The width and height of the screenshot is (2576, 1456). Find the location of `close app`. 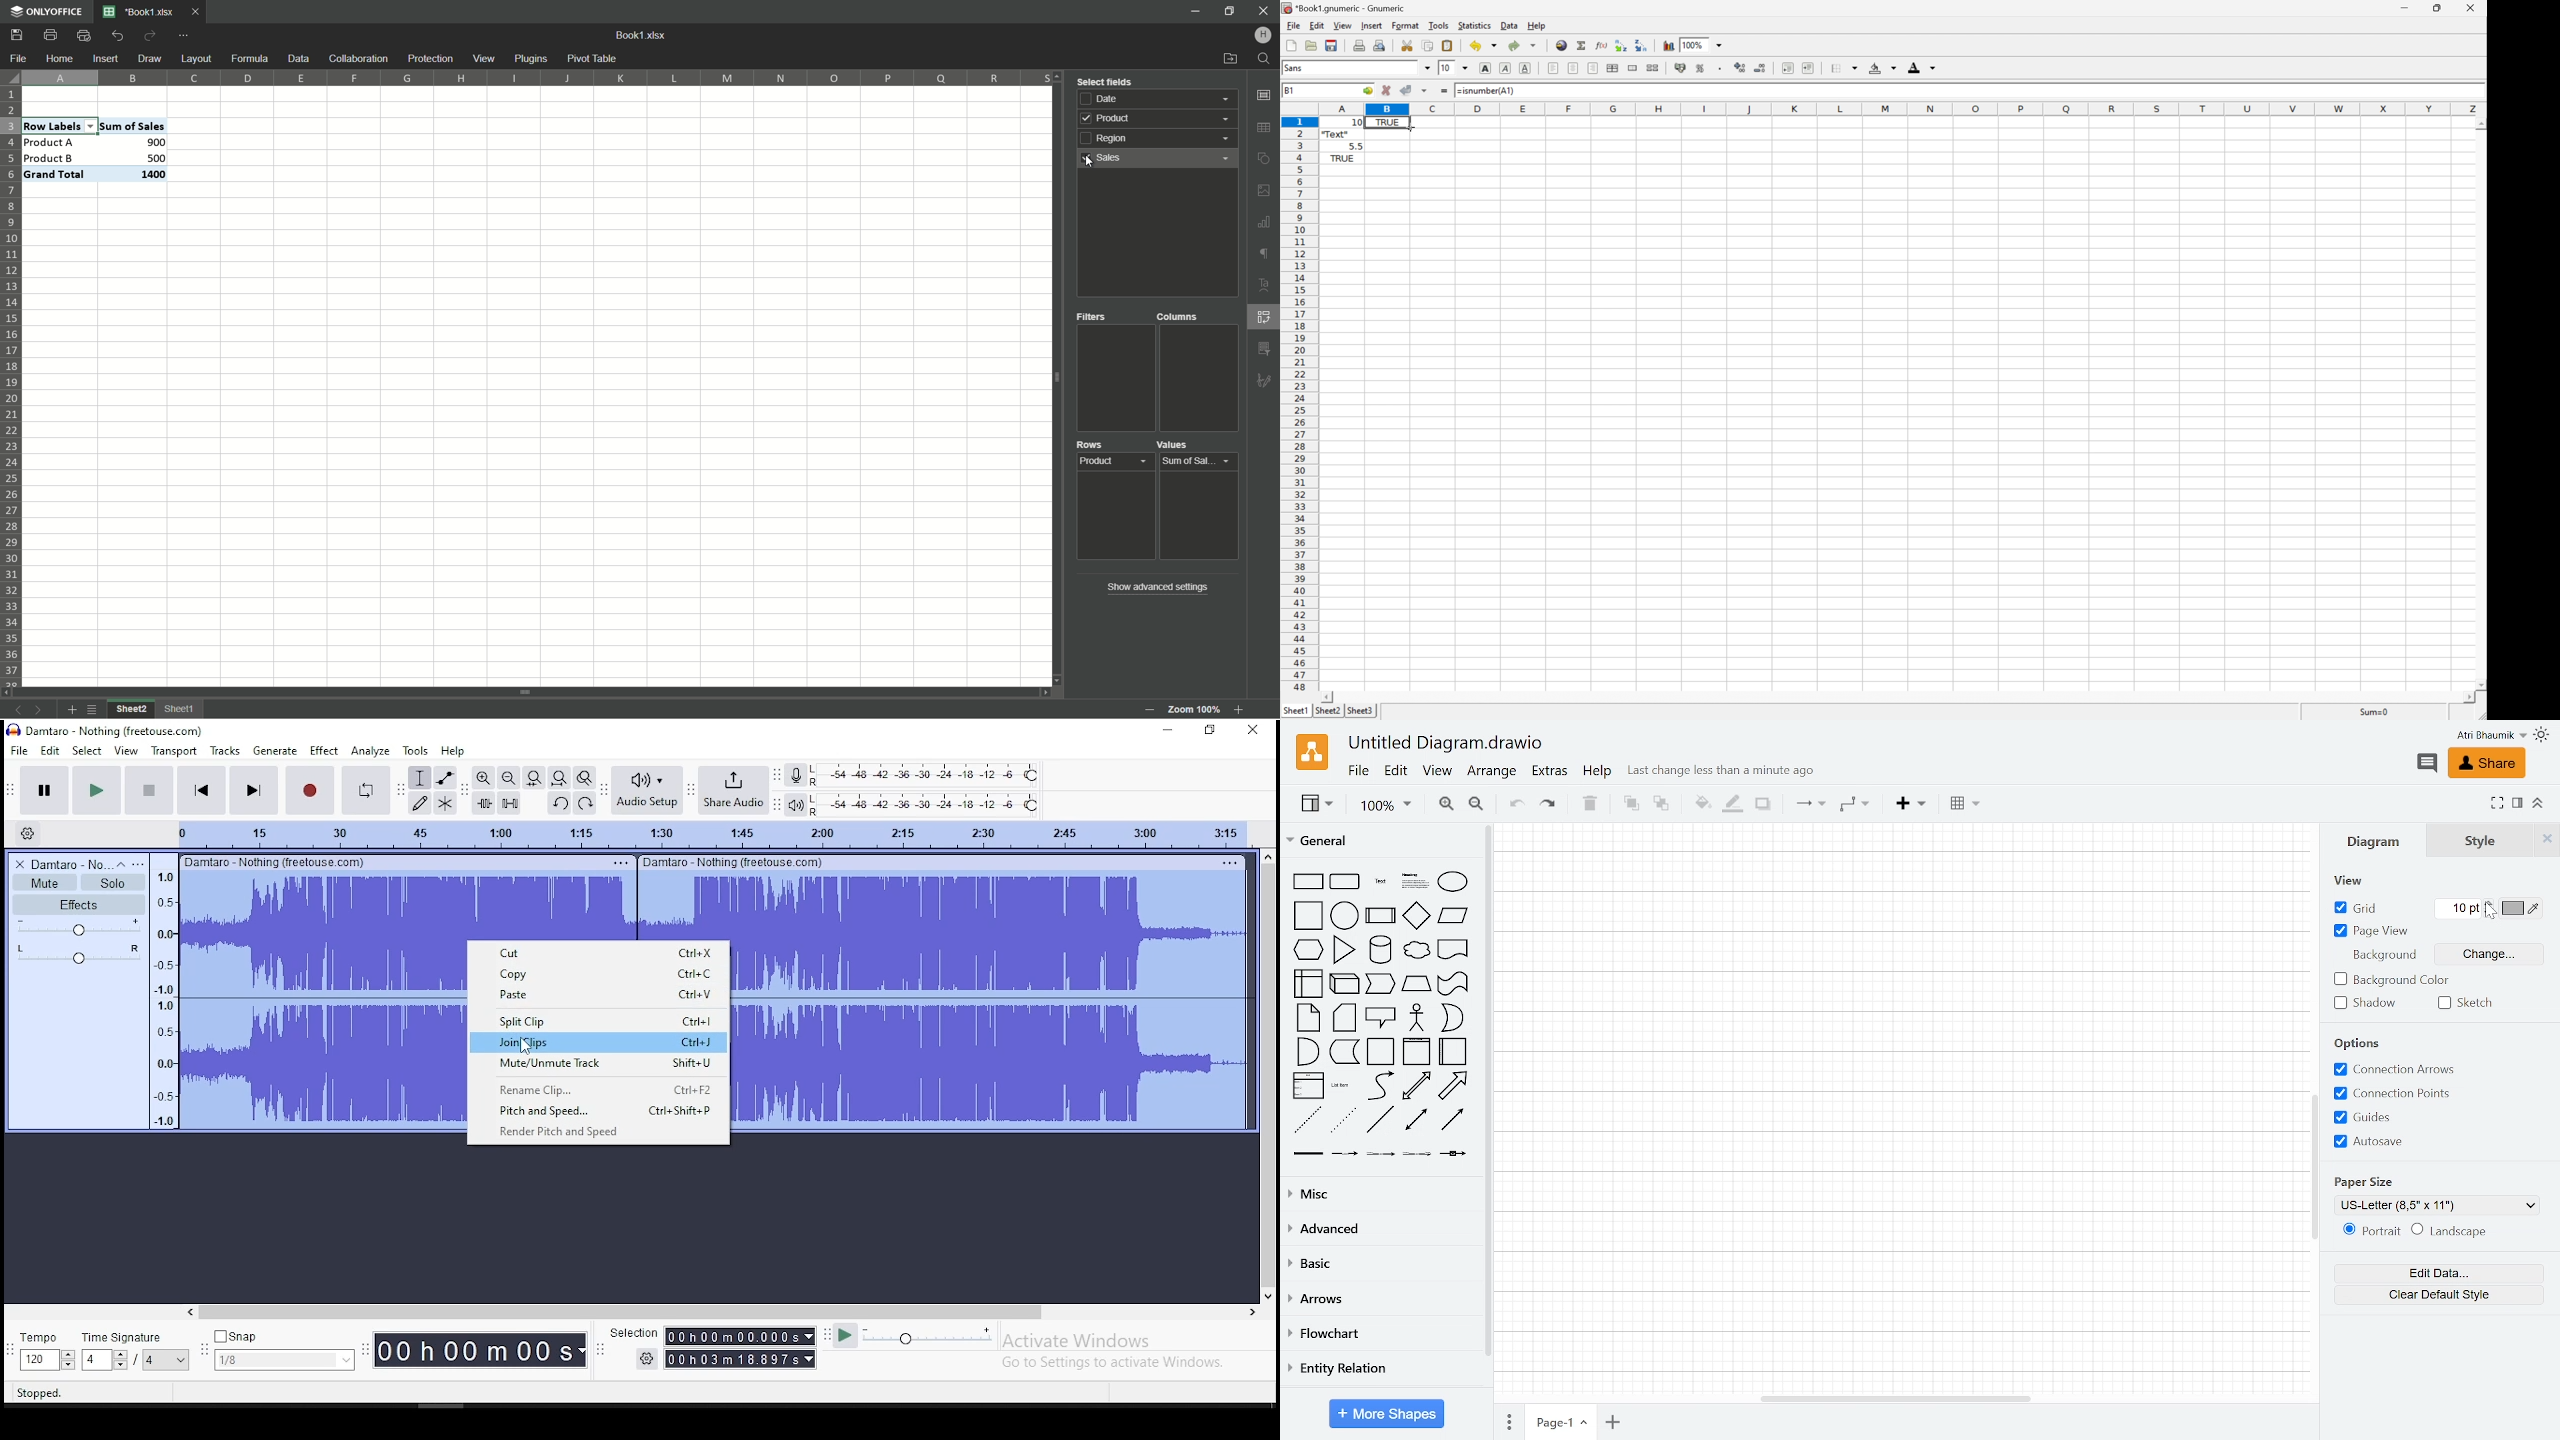

close app is located at coordinates (1263, 11).